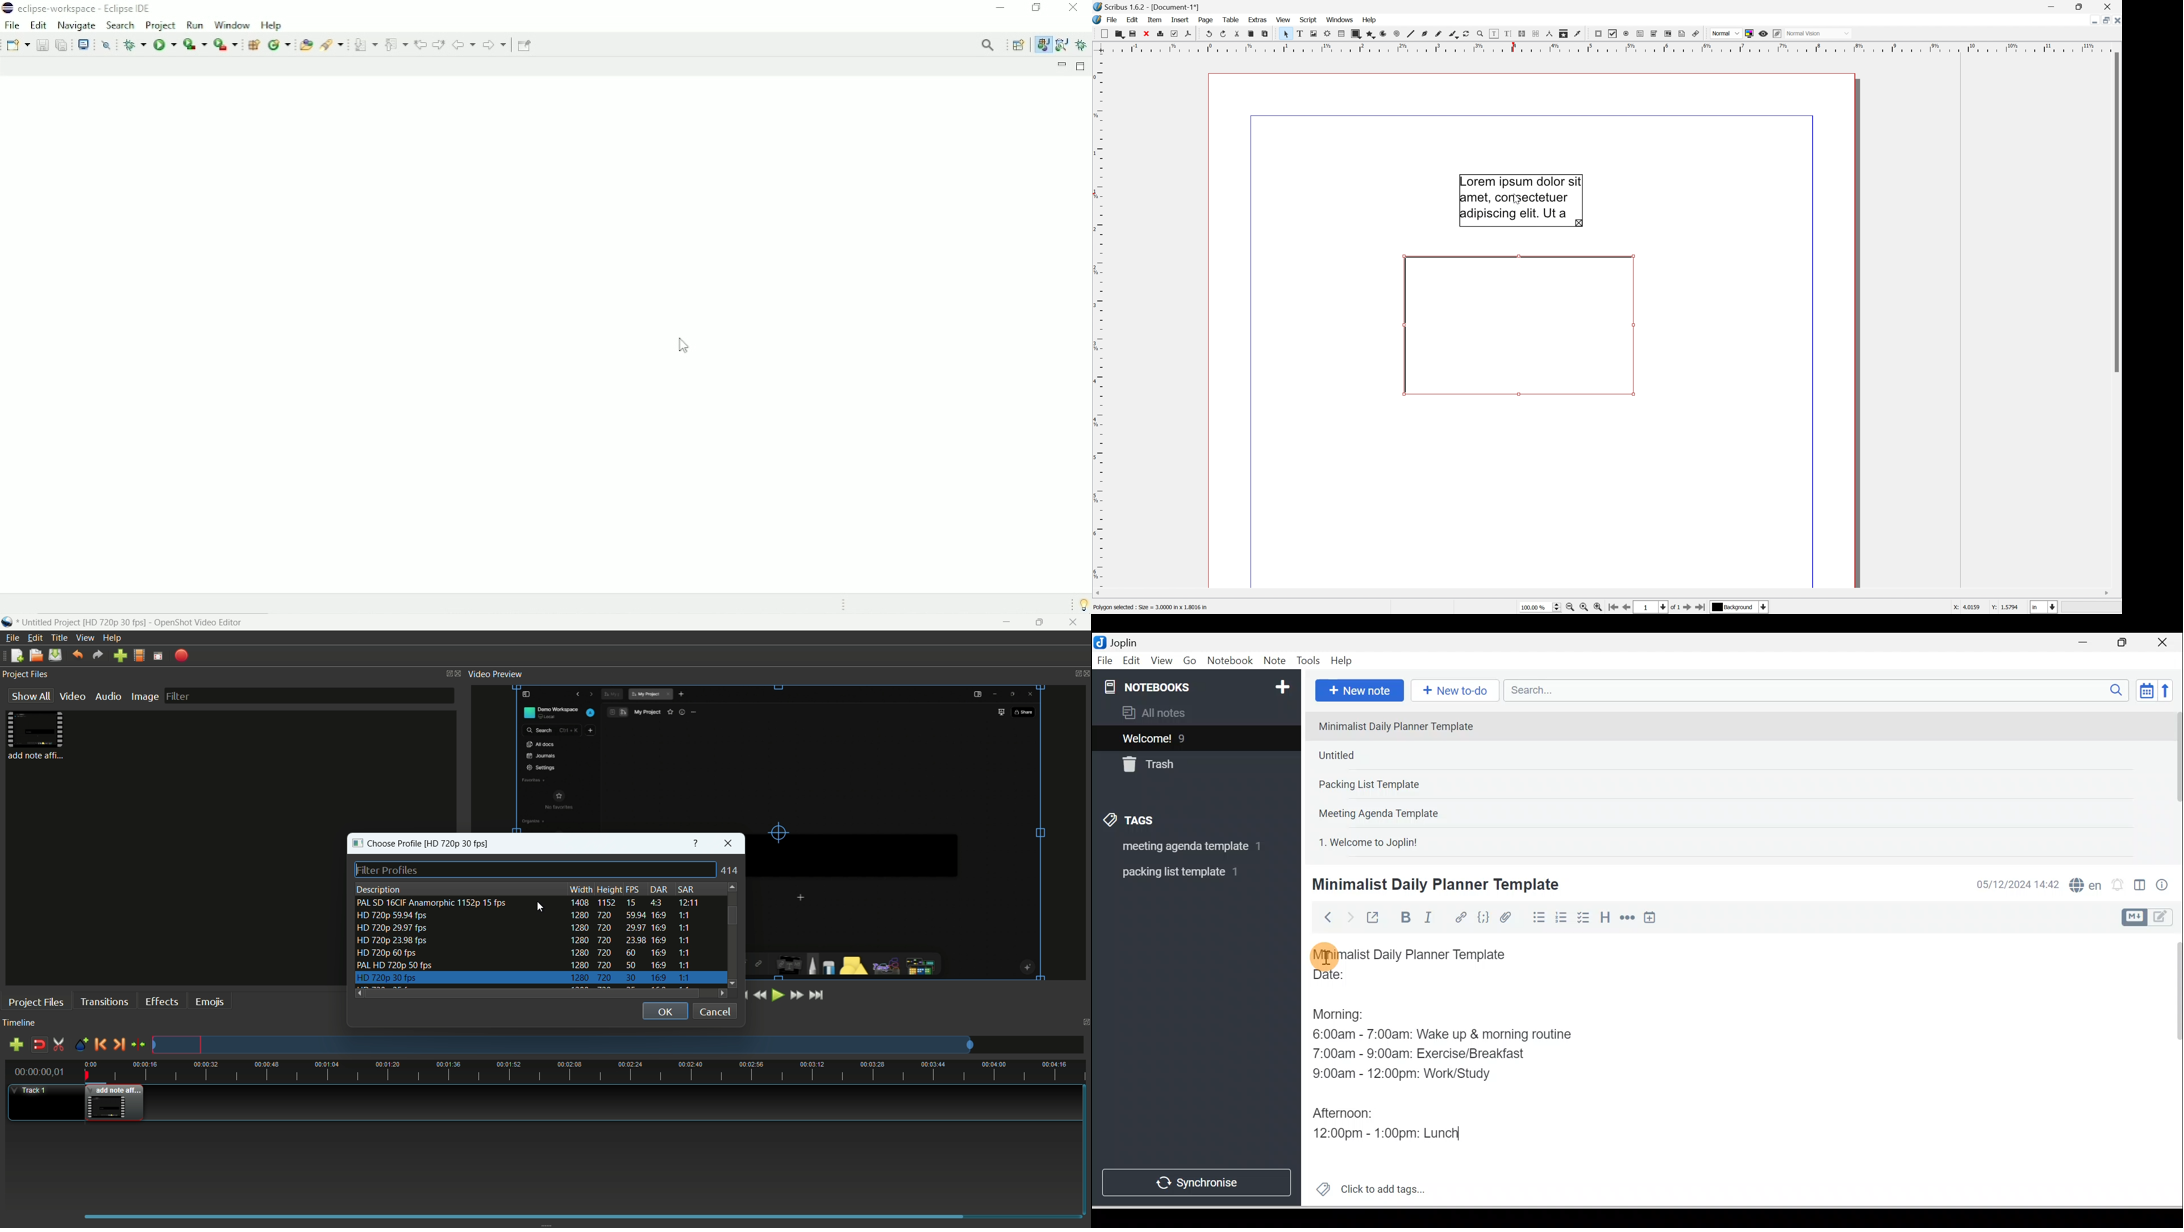  What do you see at coordinates (1308, 661) in the screenshot?
I see `Tools` at bounding box center [1308, 661].